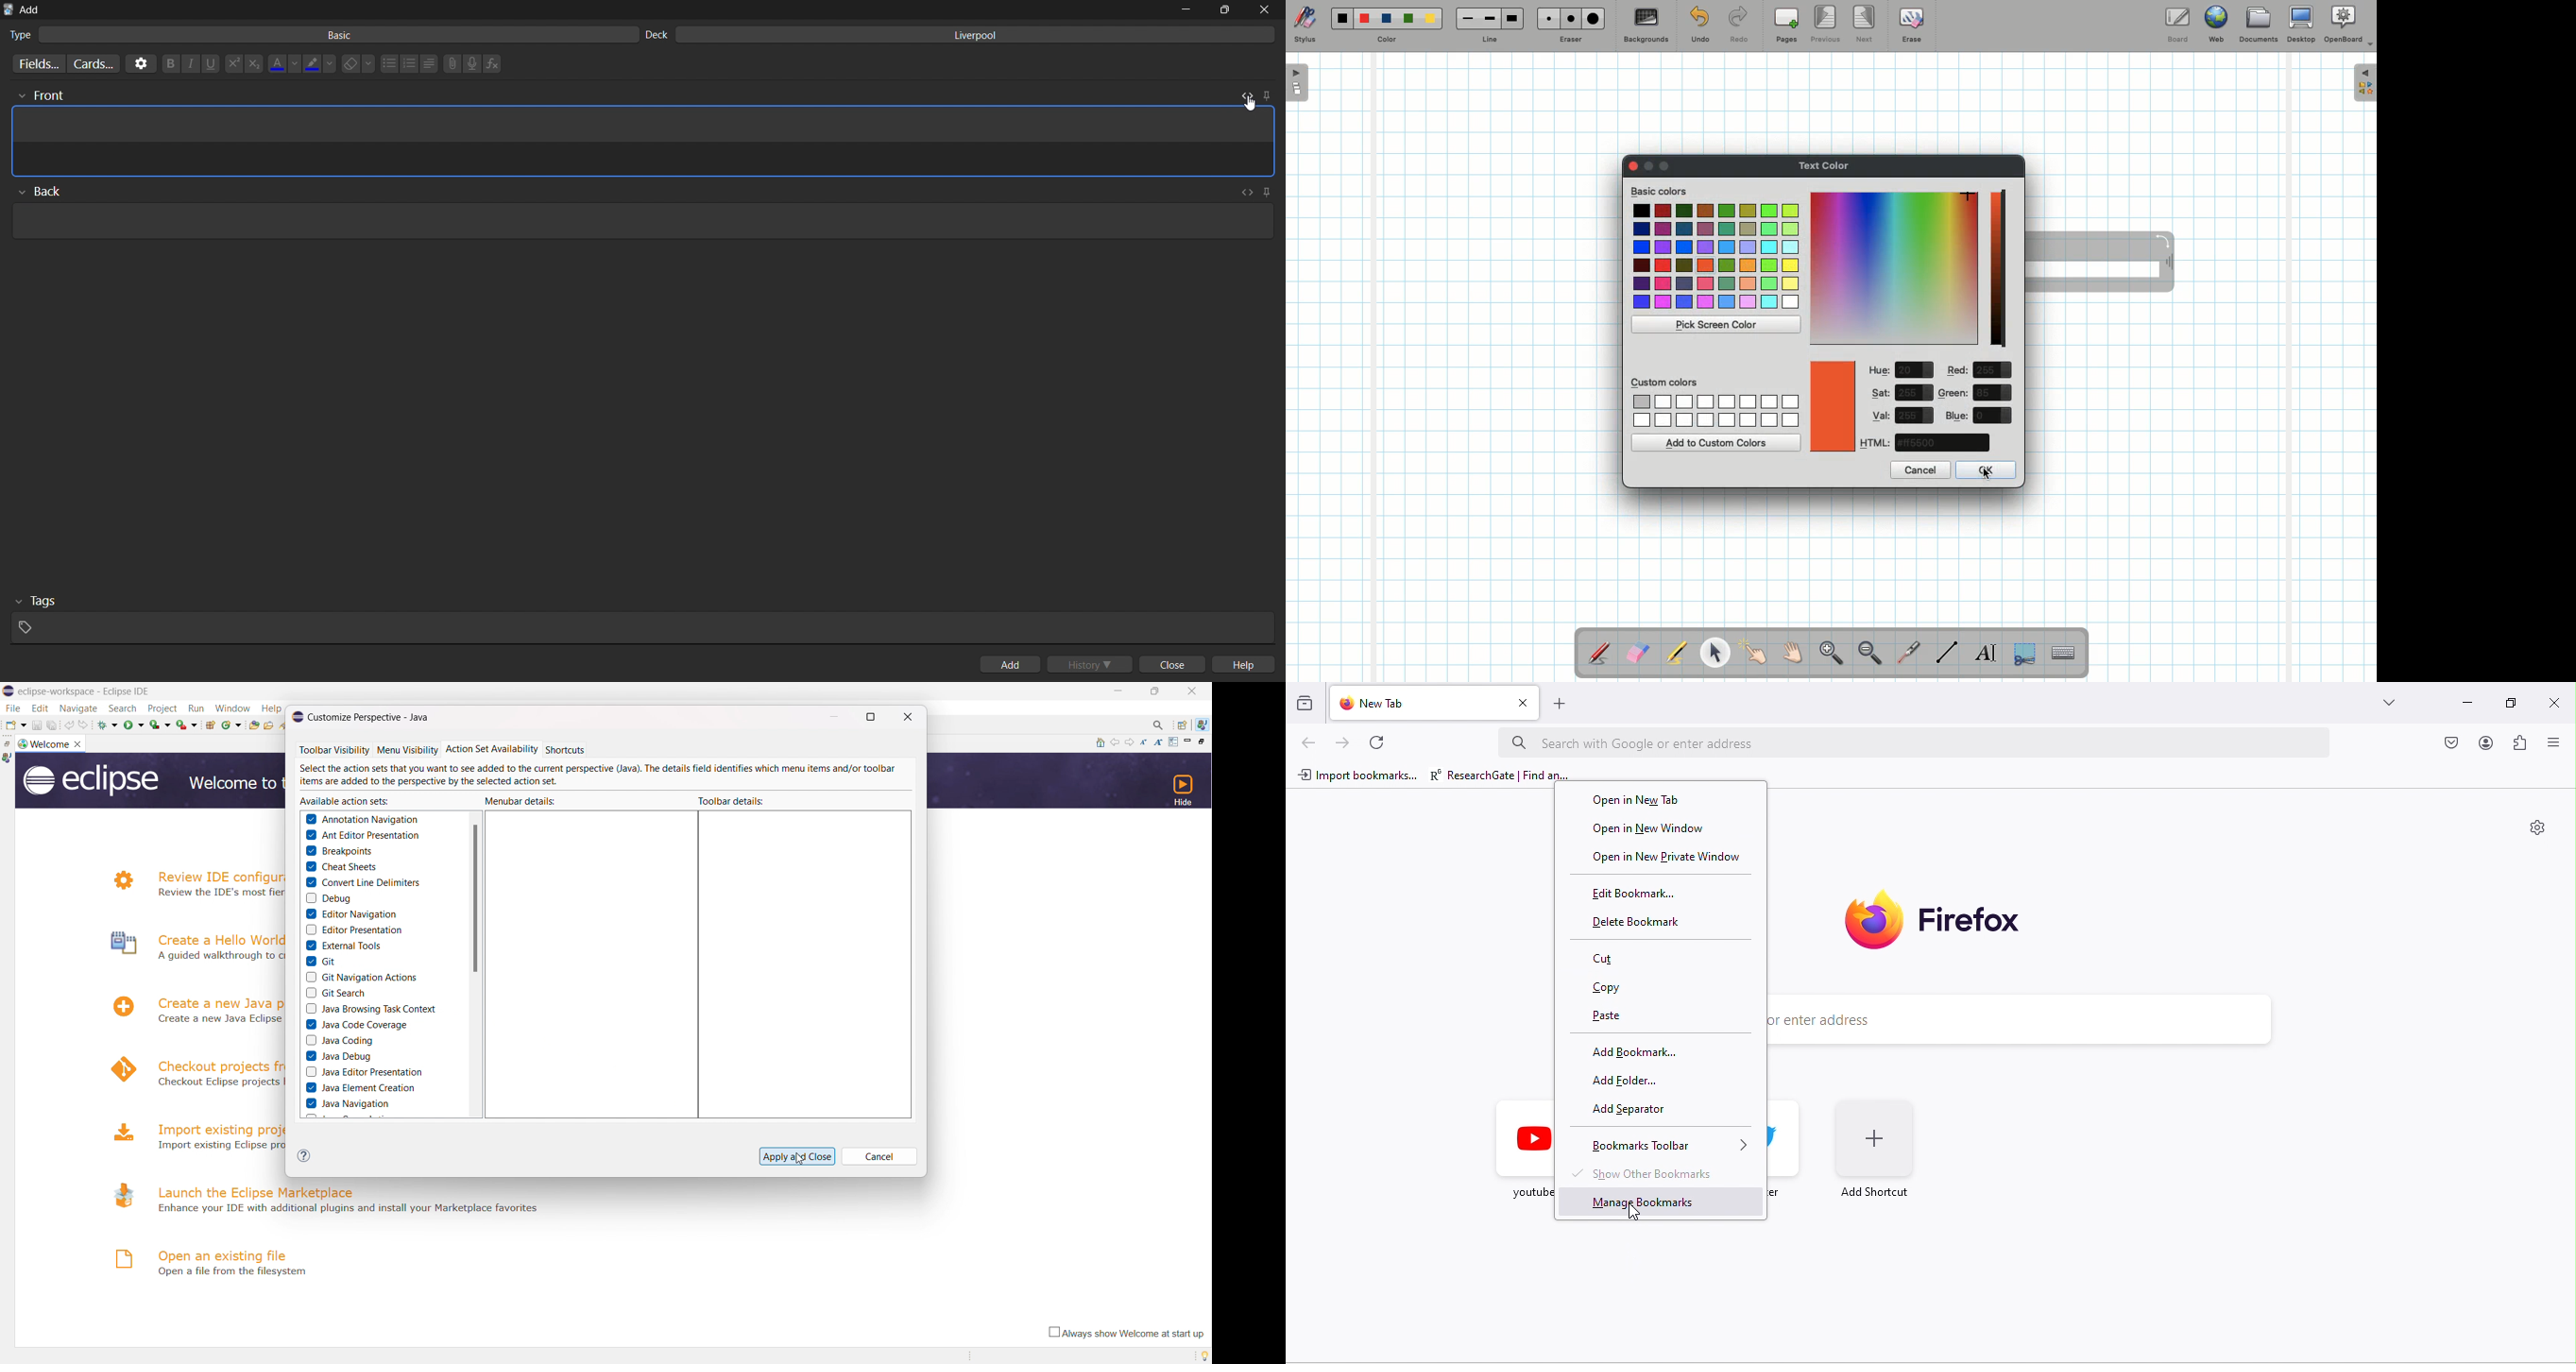  What do you see at coordinates (1269, 190) in the screenshot?
I see `pin` at bounding box center [1269, 190].